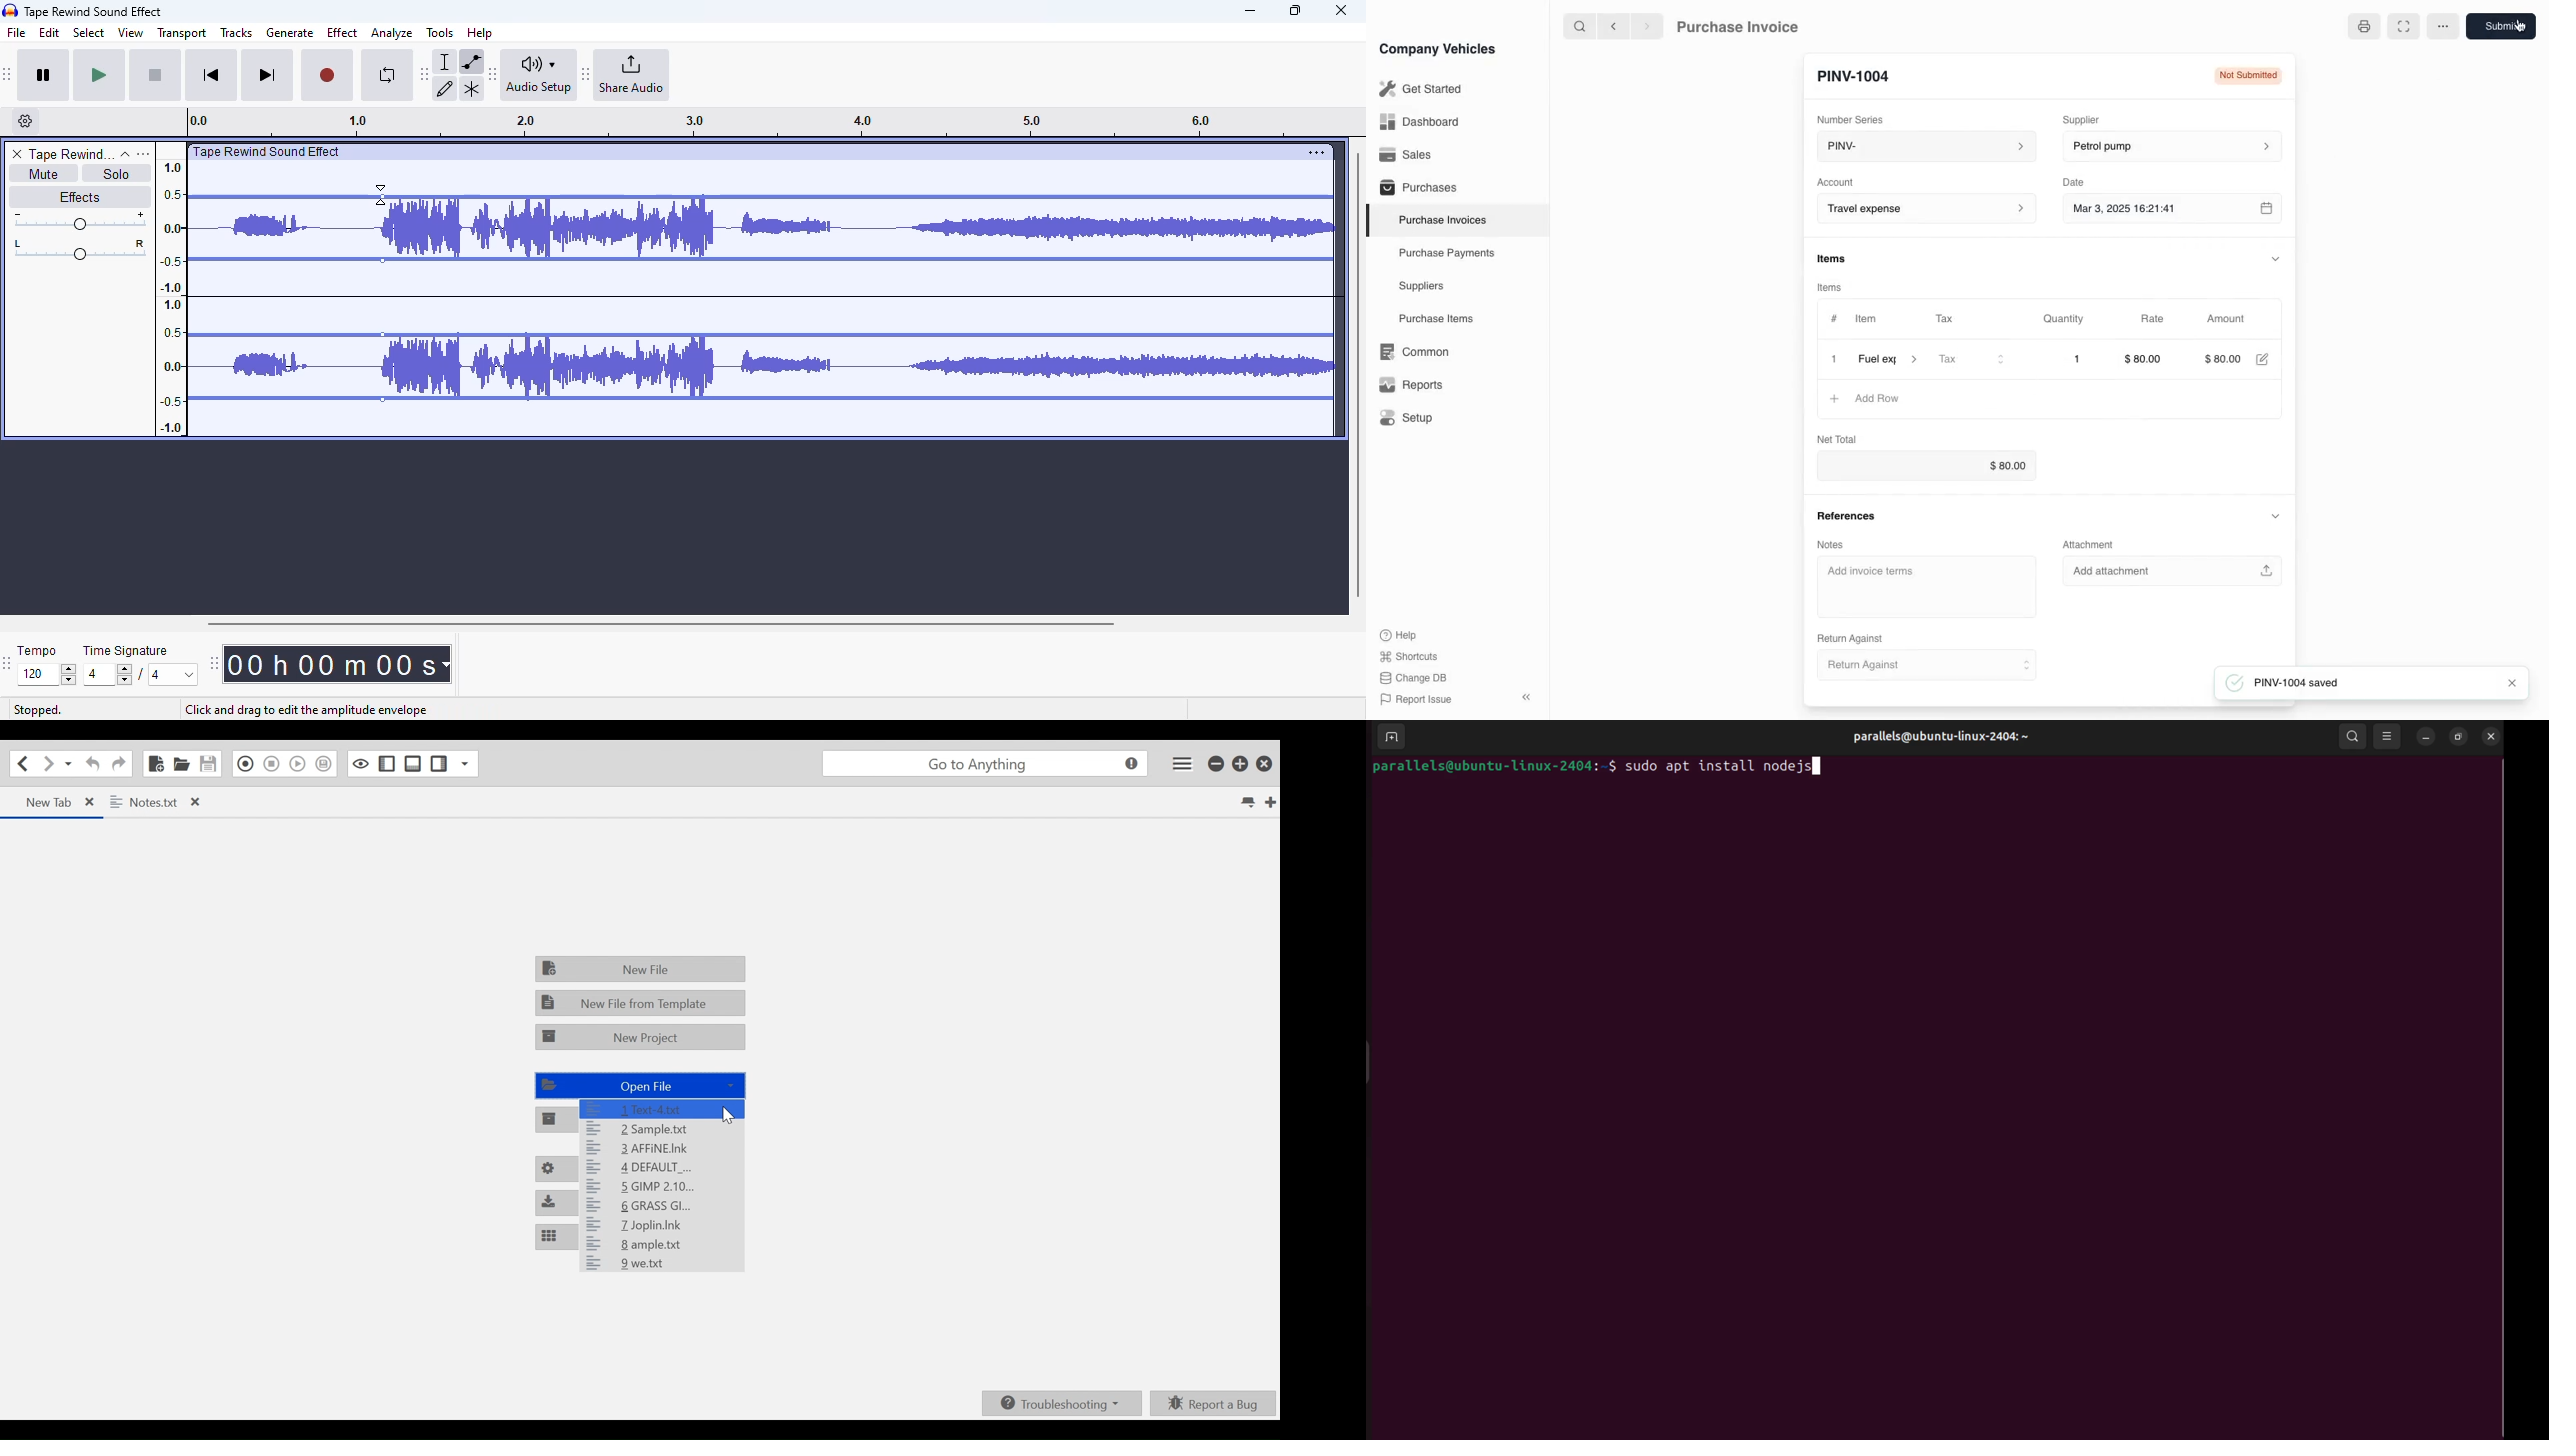  What do you see at coordinates (125, 154) in the screenshot?
I see `collapse` at bounding box center [125, 154].